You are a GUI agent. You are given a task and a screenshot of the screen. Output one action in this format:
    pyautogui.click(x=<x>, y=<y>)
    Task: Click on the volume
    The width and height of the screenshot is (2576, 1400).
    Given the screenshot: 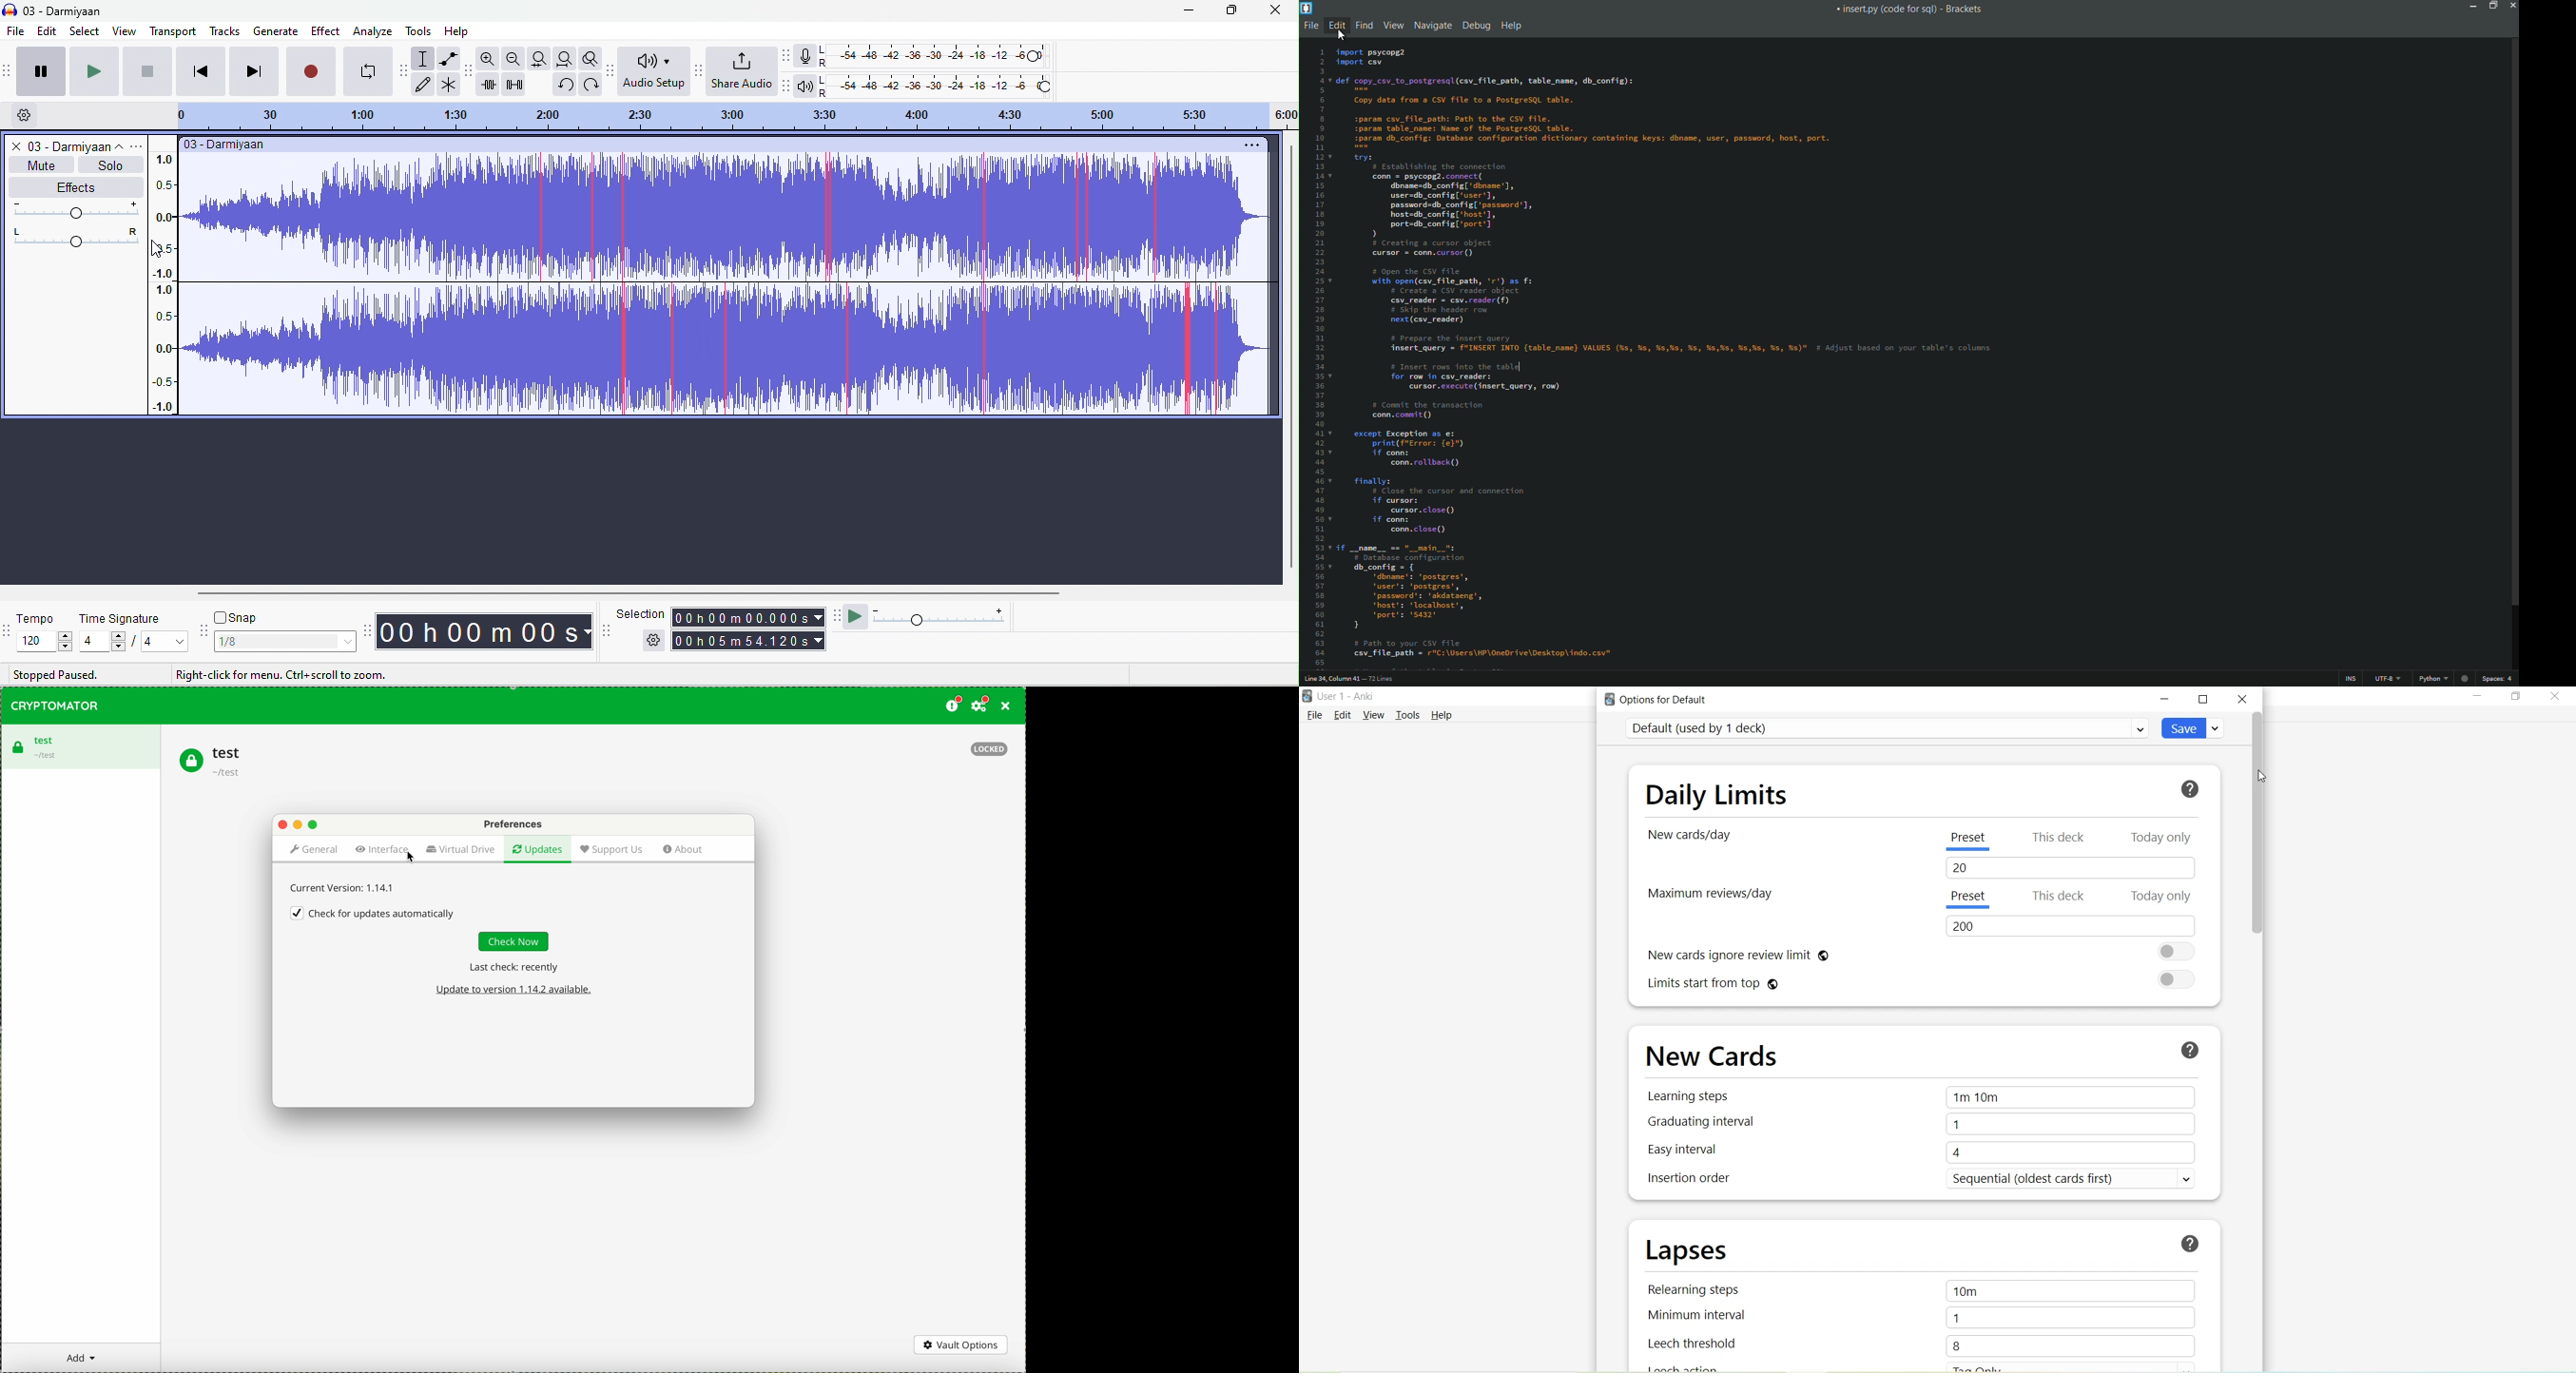 What is the action you would take?
    pyautogui.click(x=77, y=208)
    